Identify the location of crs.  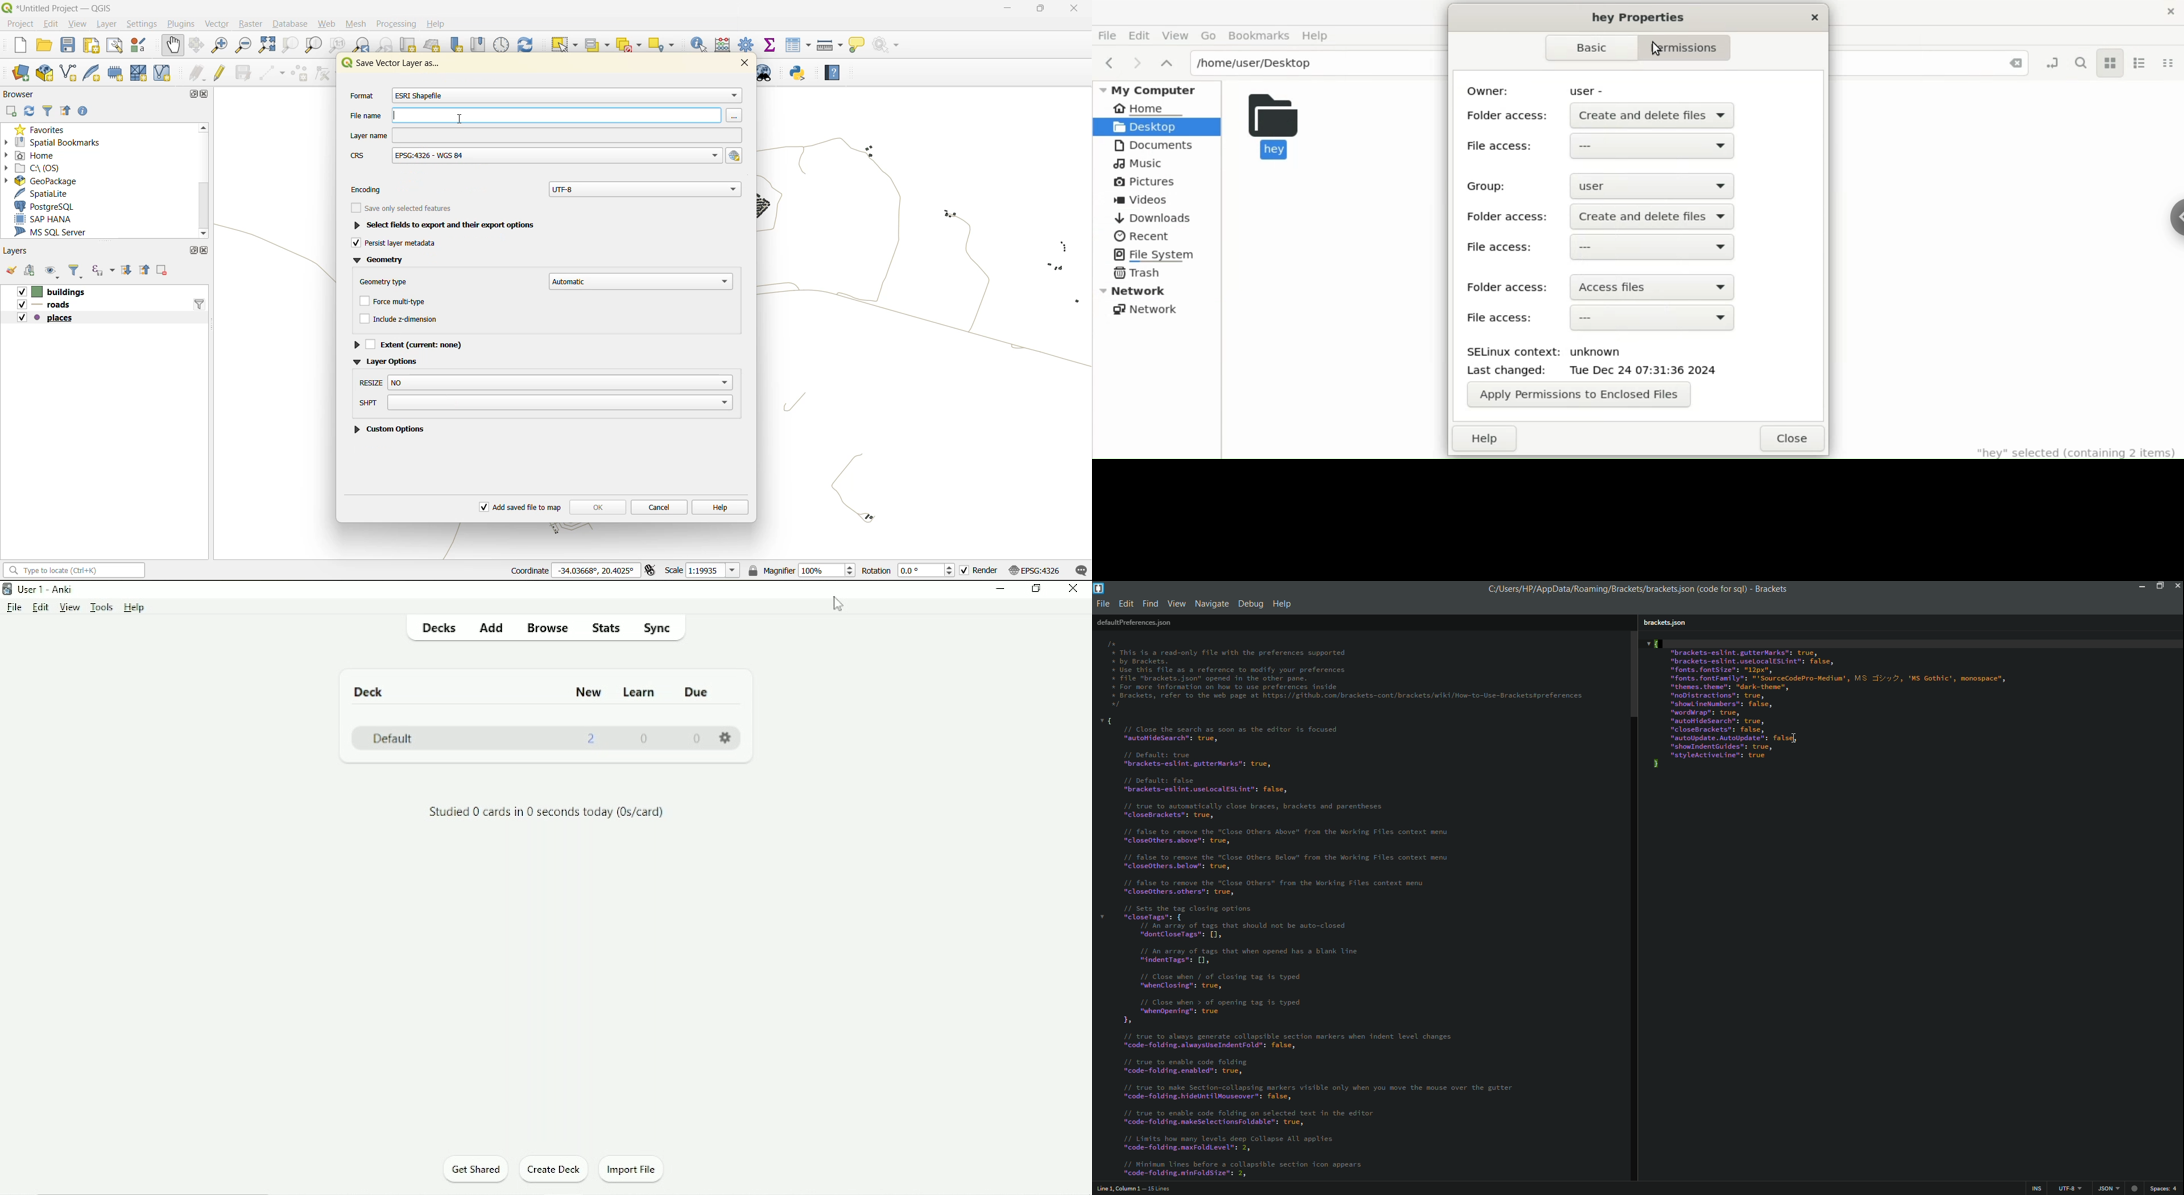
(1034, 572).